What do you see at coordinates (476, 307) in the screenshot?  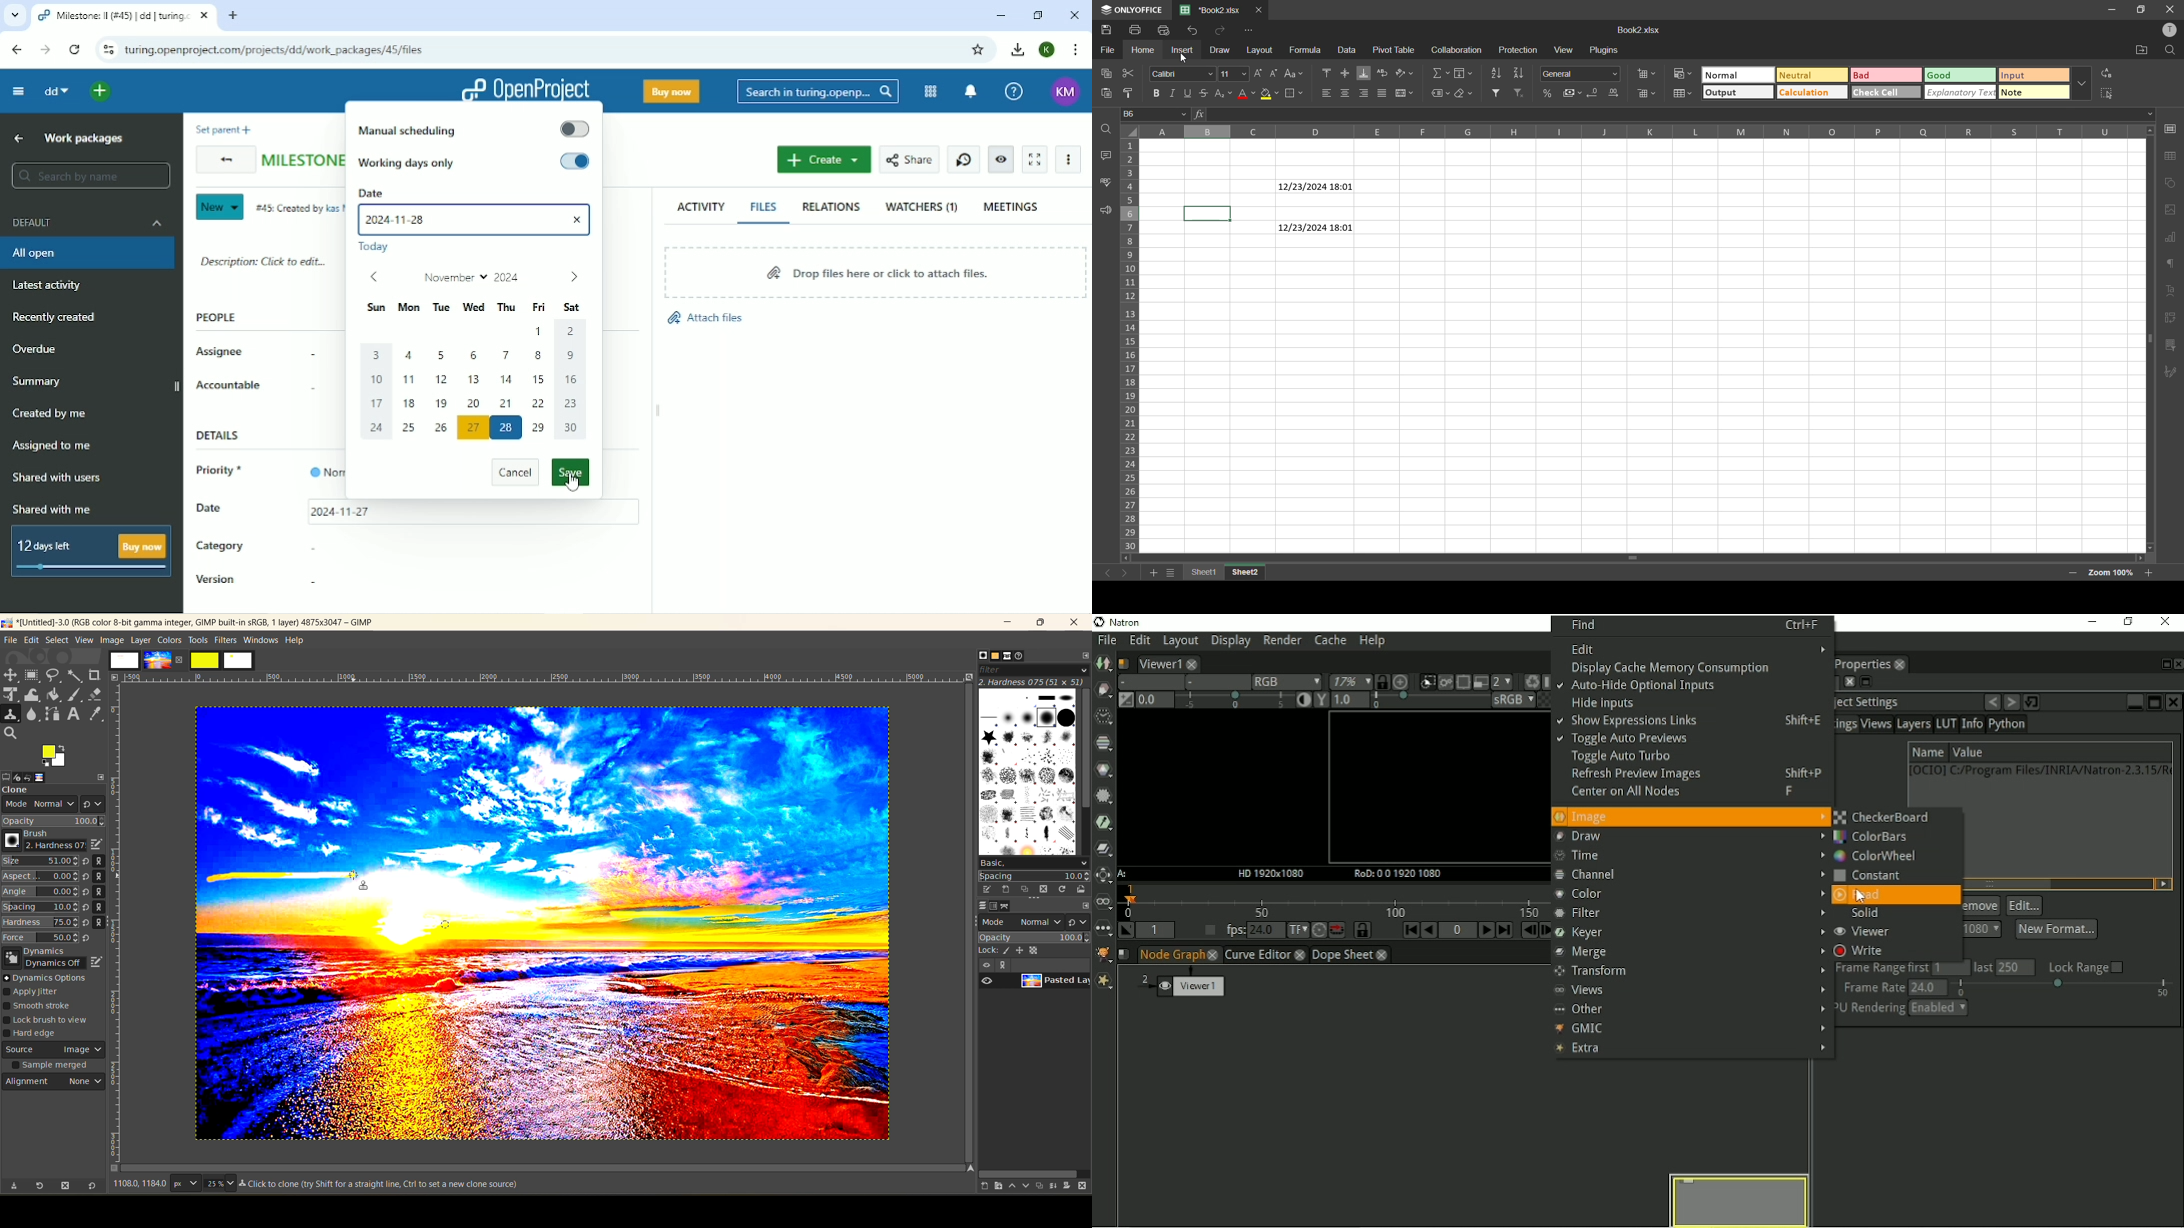 I see `days of the week` at bounding box center [476, 307].